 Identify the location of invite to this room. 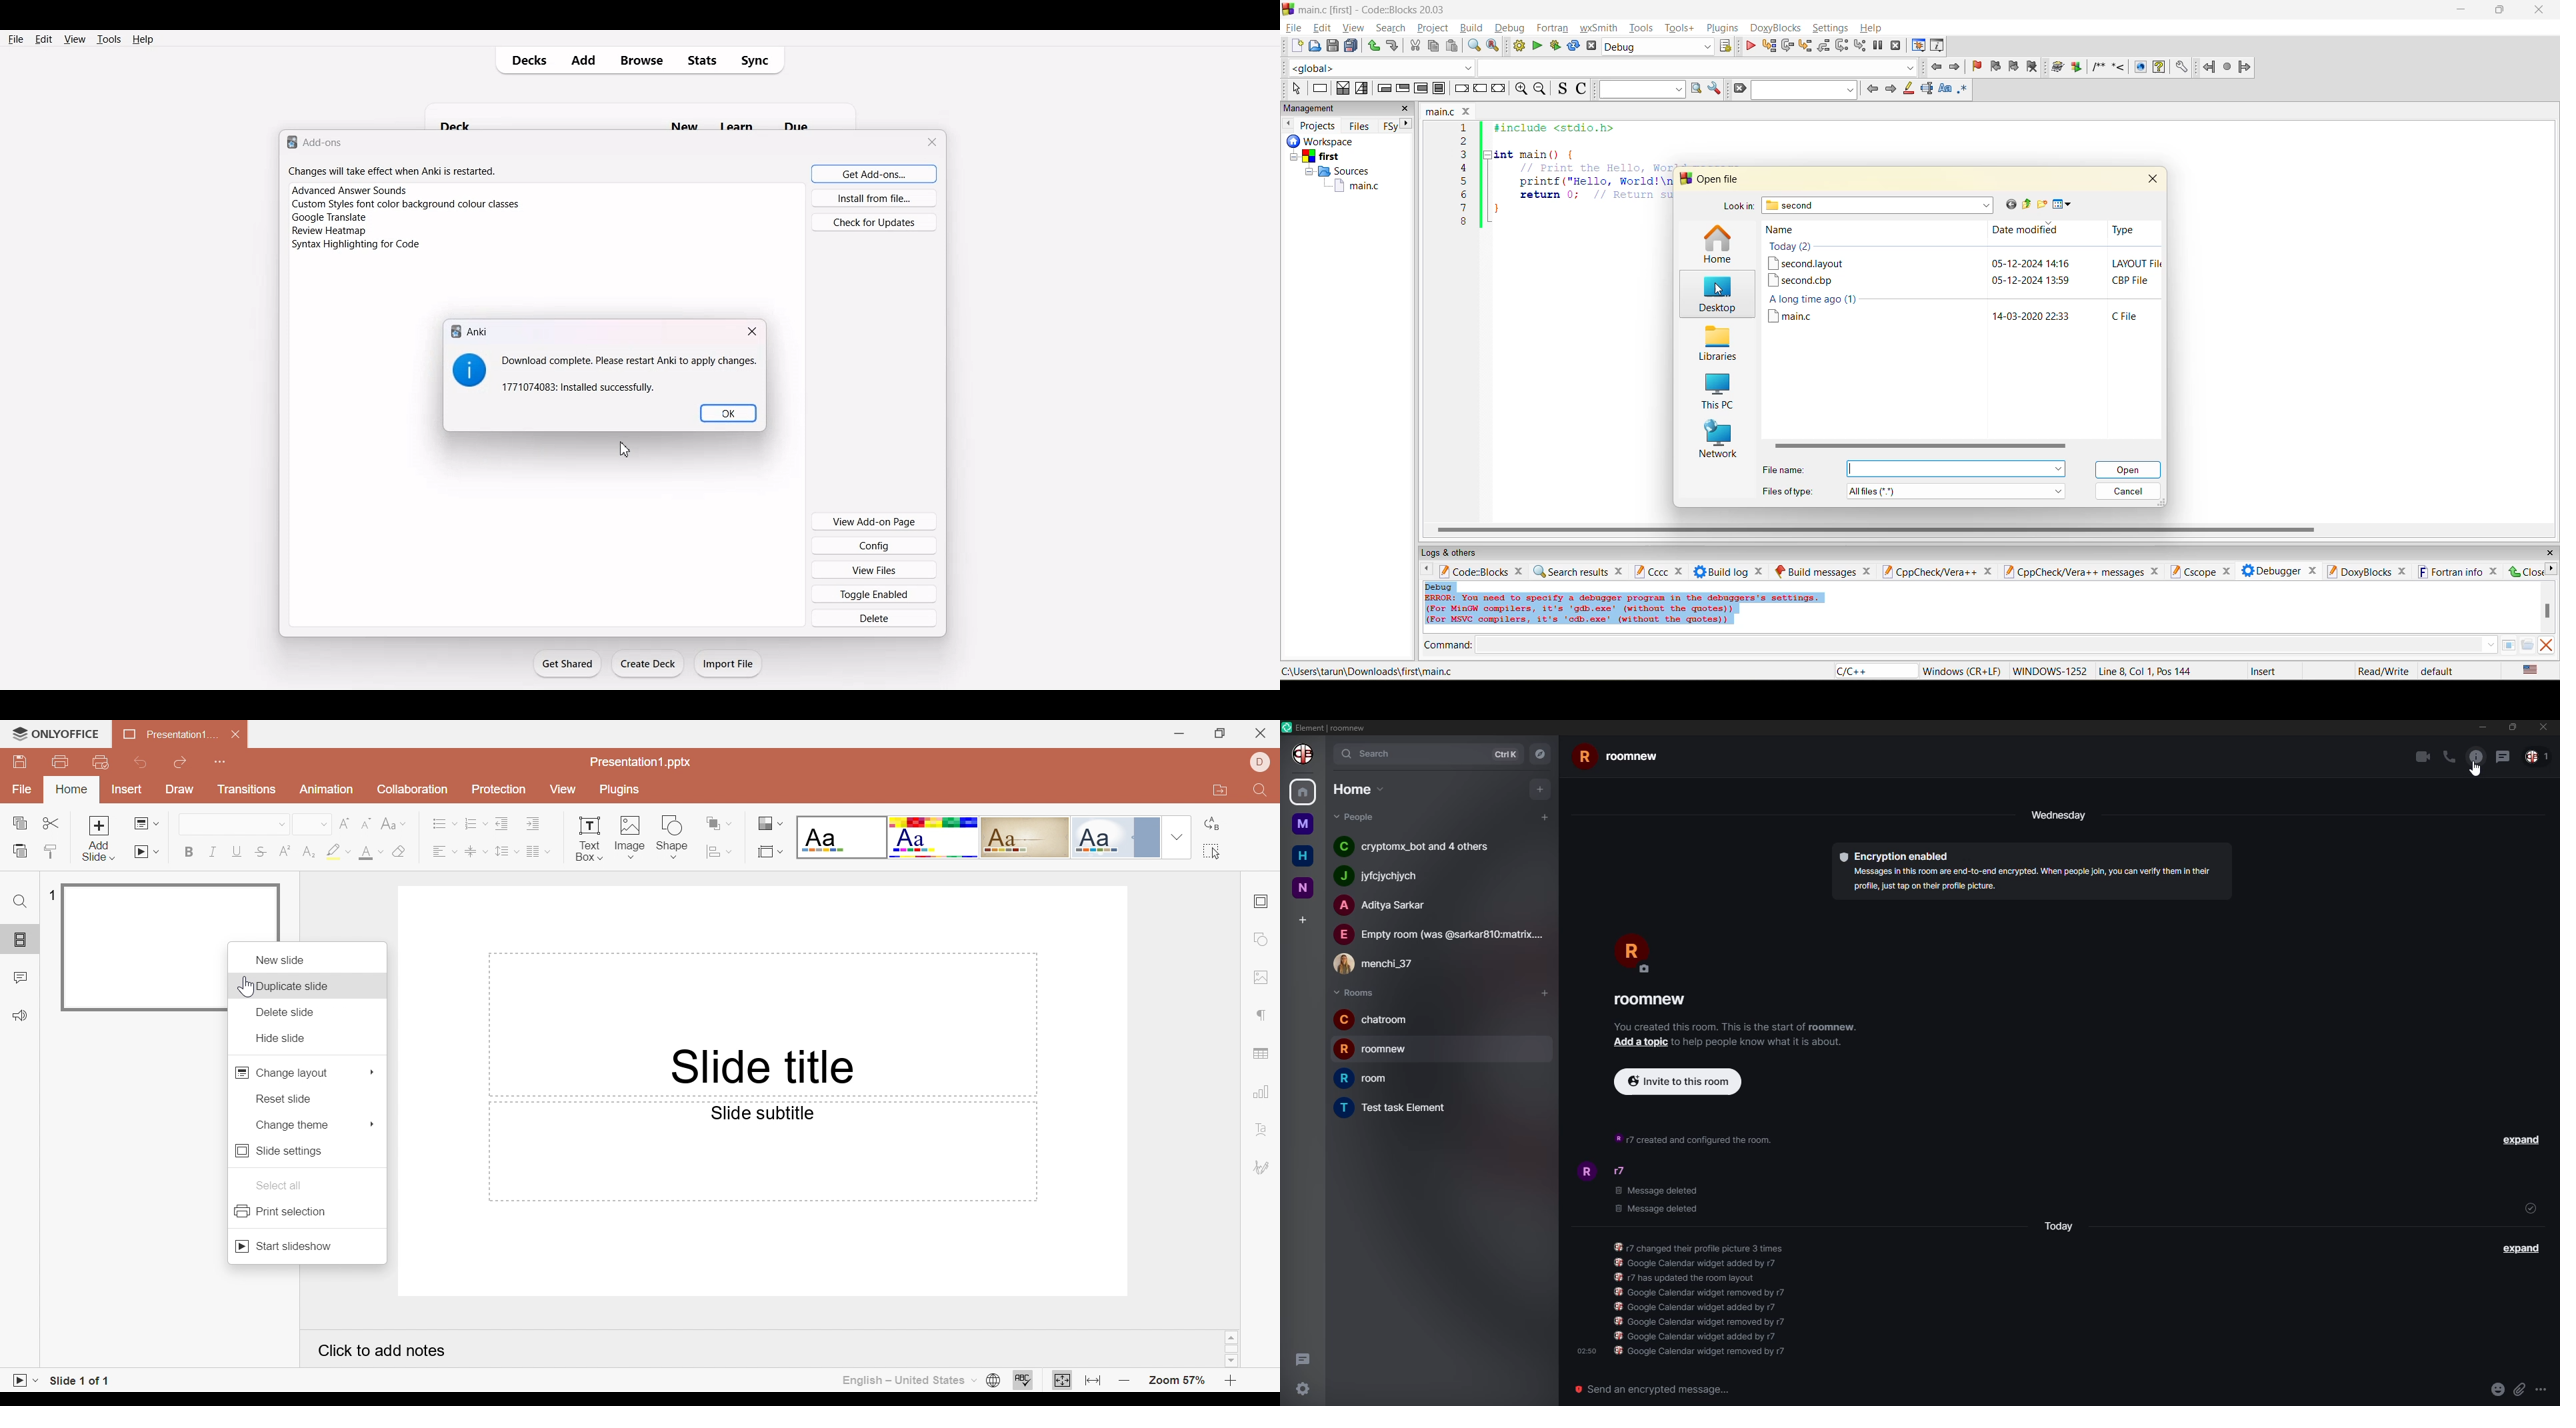
(1675, 1081).